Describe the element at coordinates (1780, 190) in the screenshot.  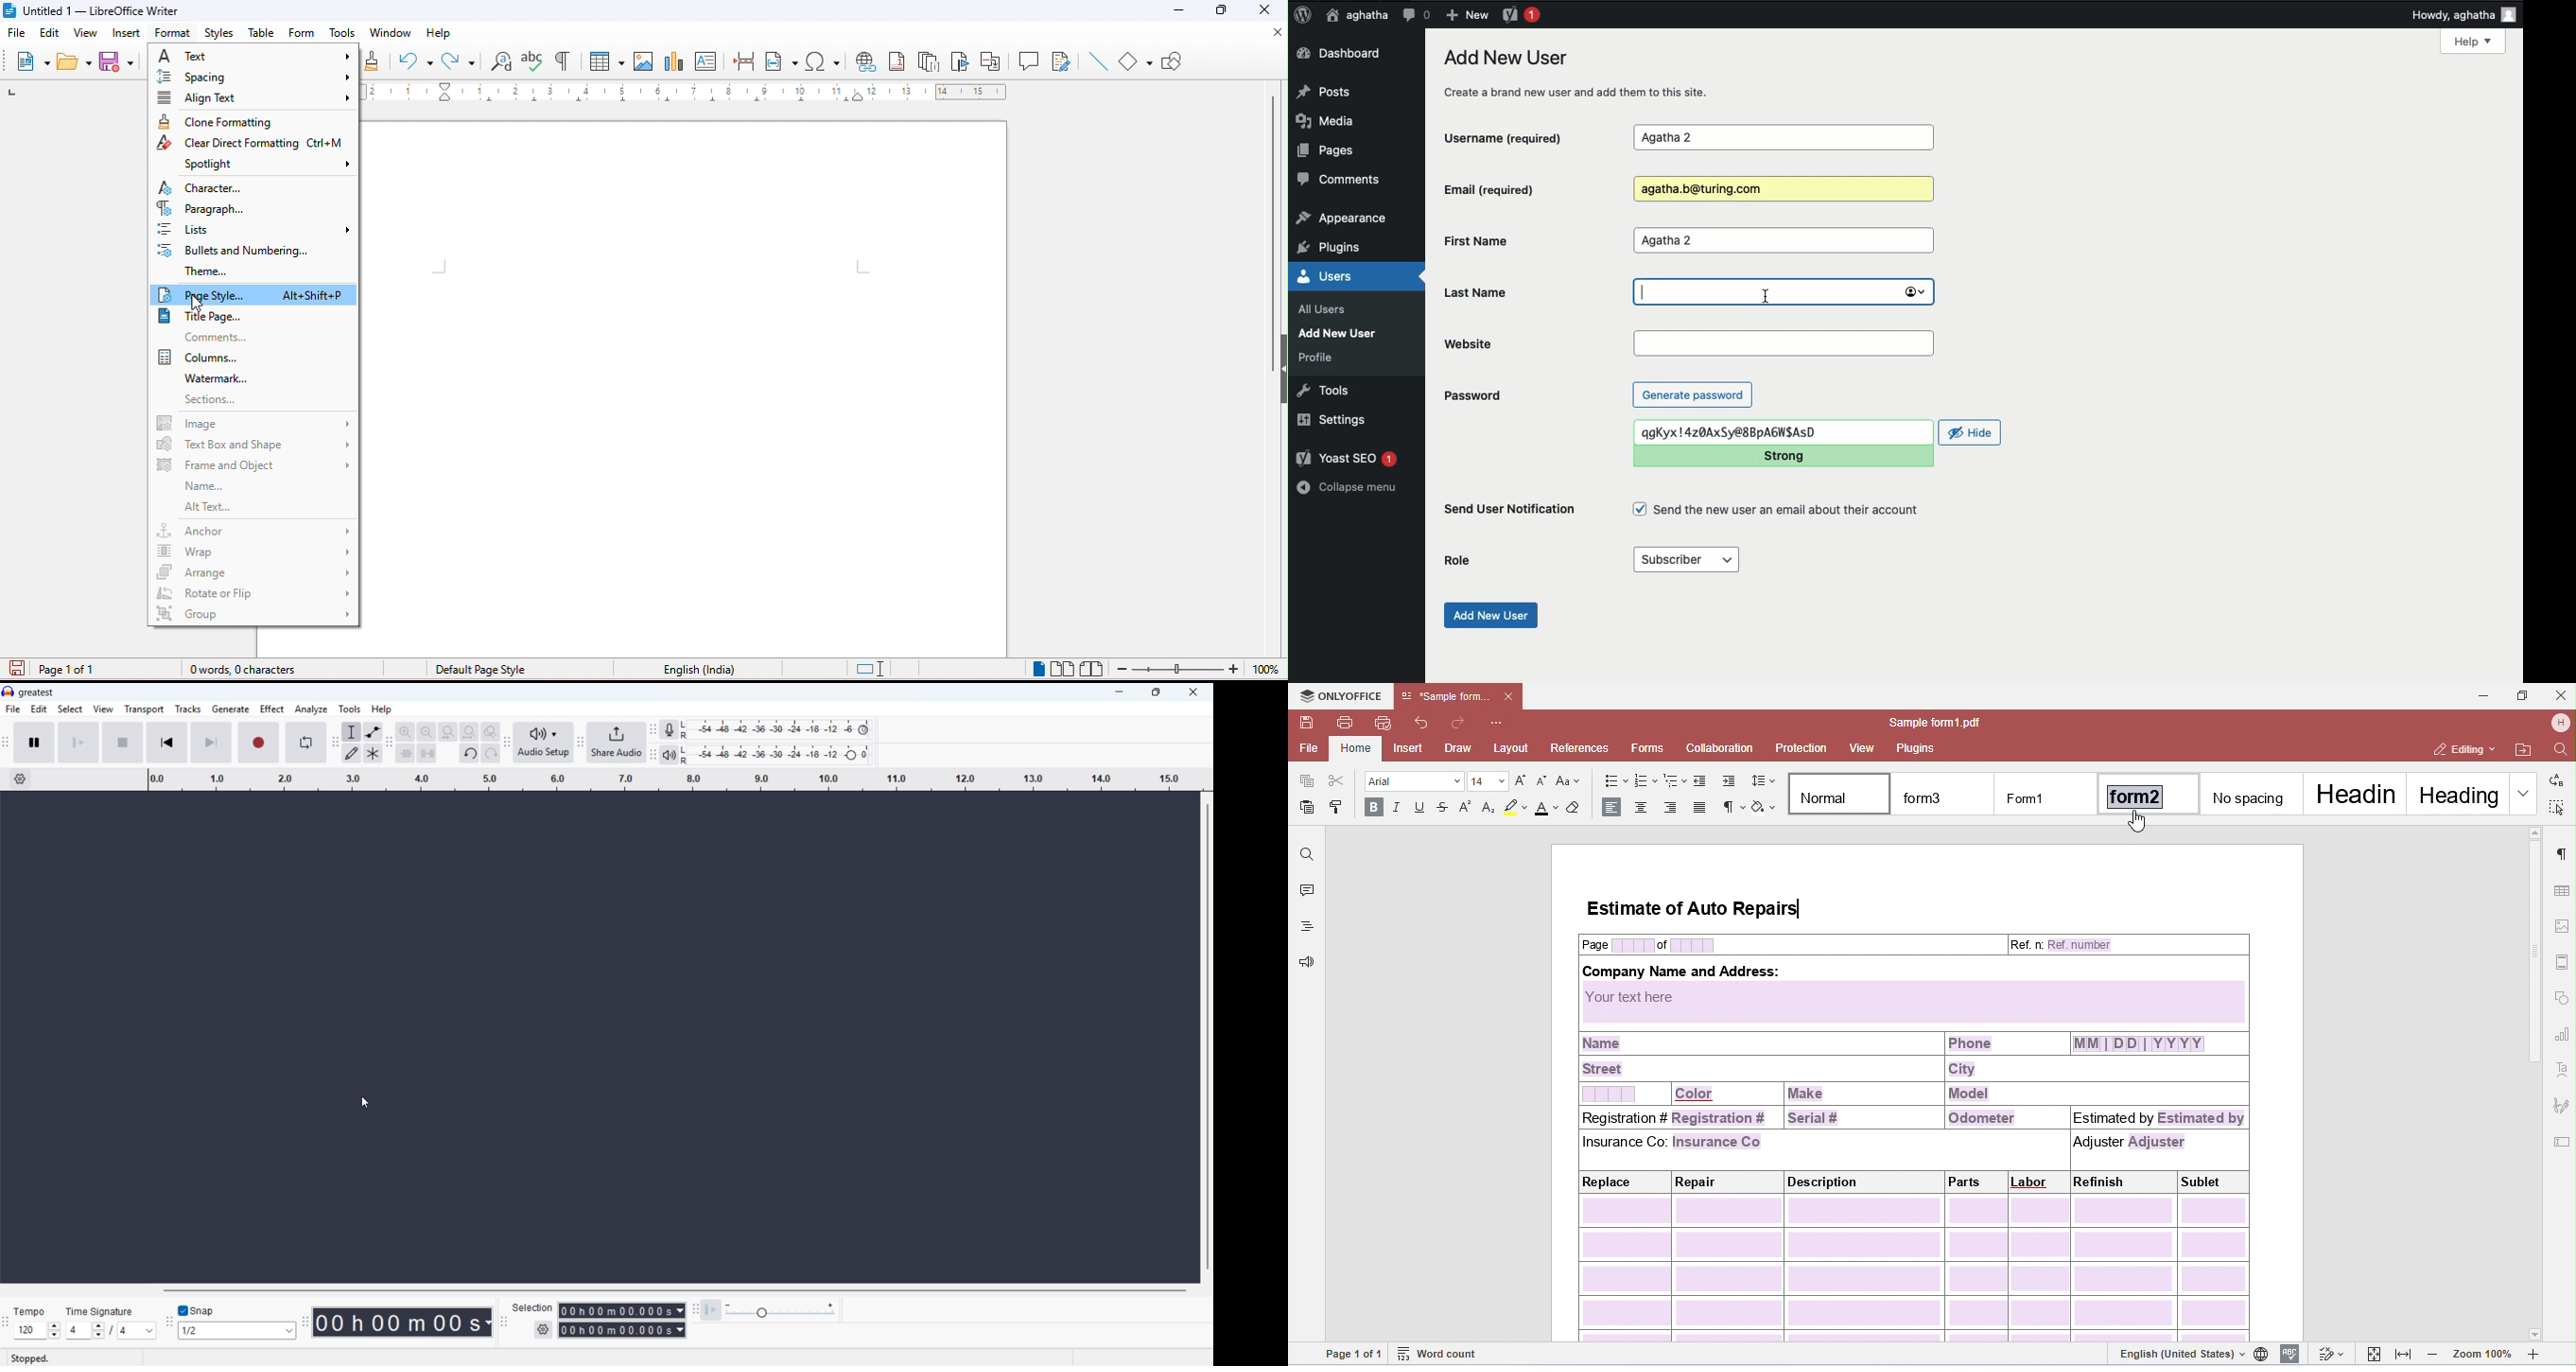
I see `Agatha.b@turing.com` at that location.